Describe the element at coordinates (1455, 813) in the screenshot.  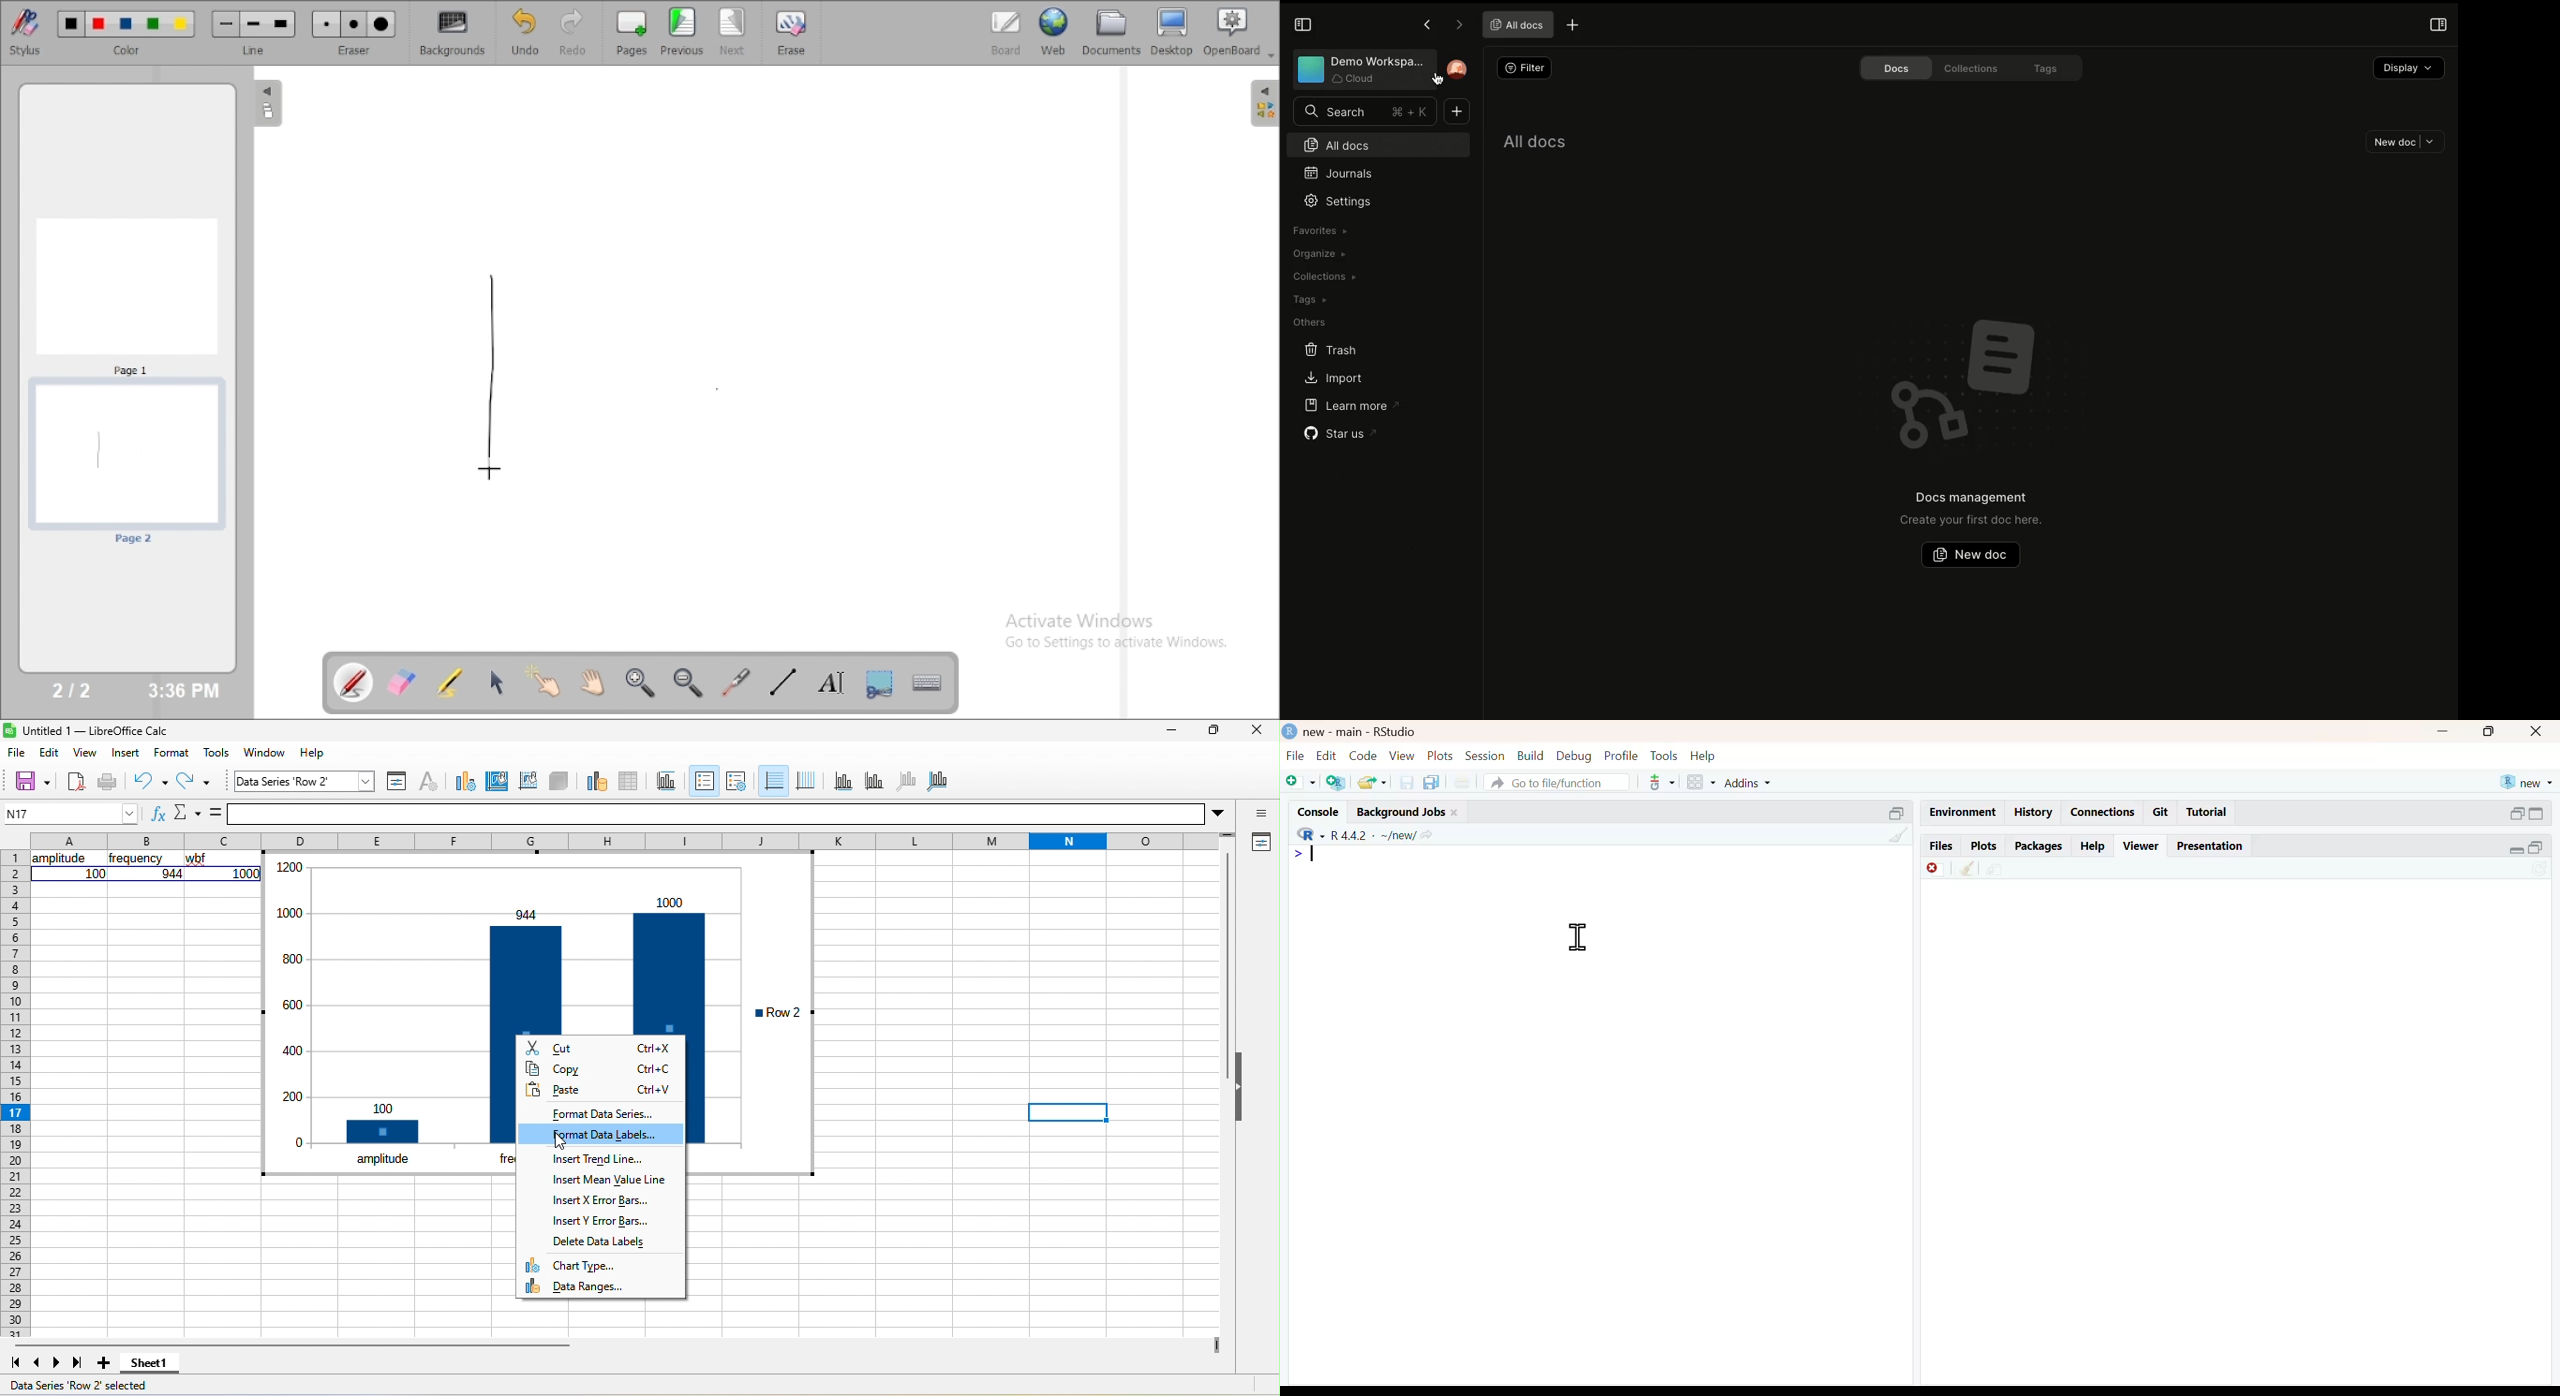
I see `close` at that location.